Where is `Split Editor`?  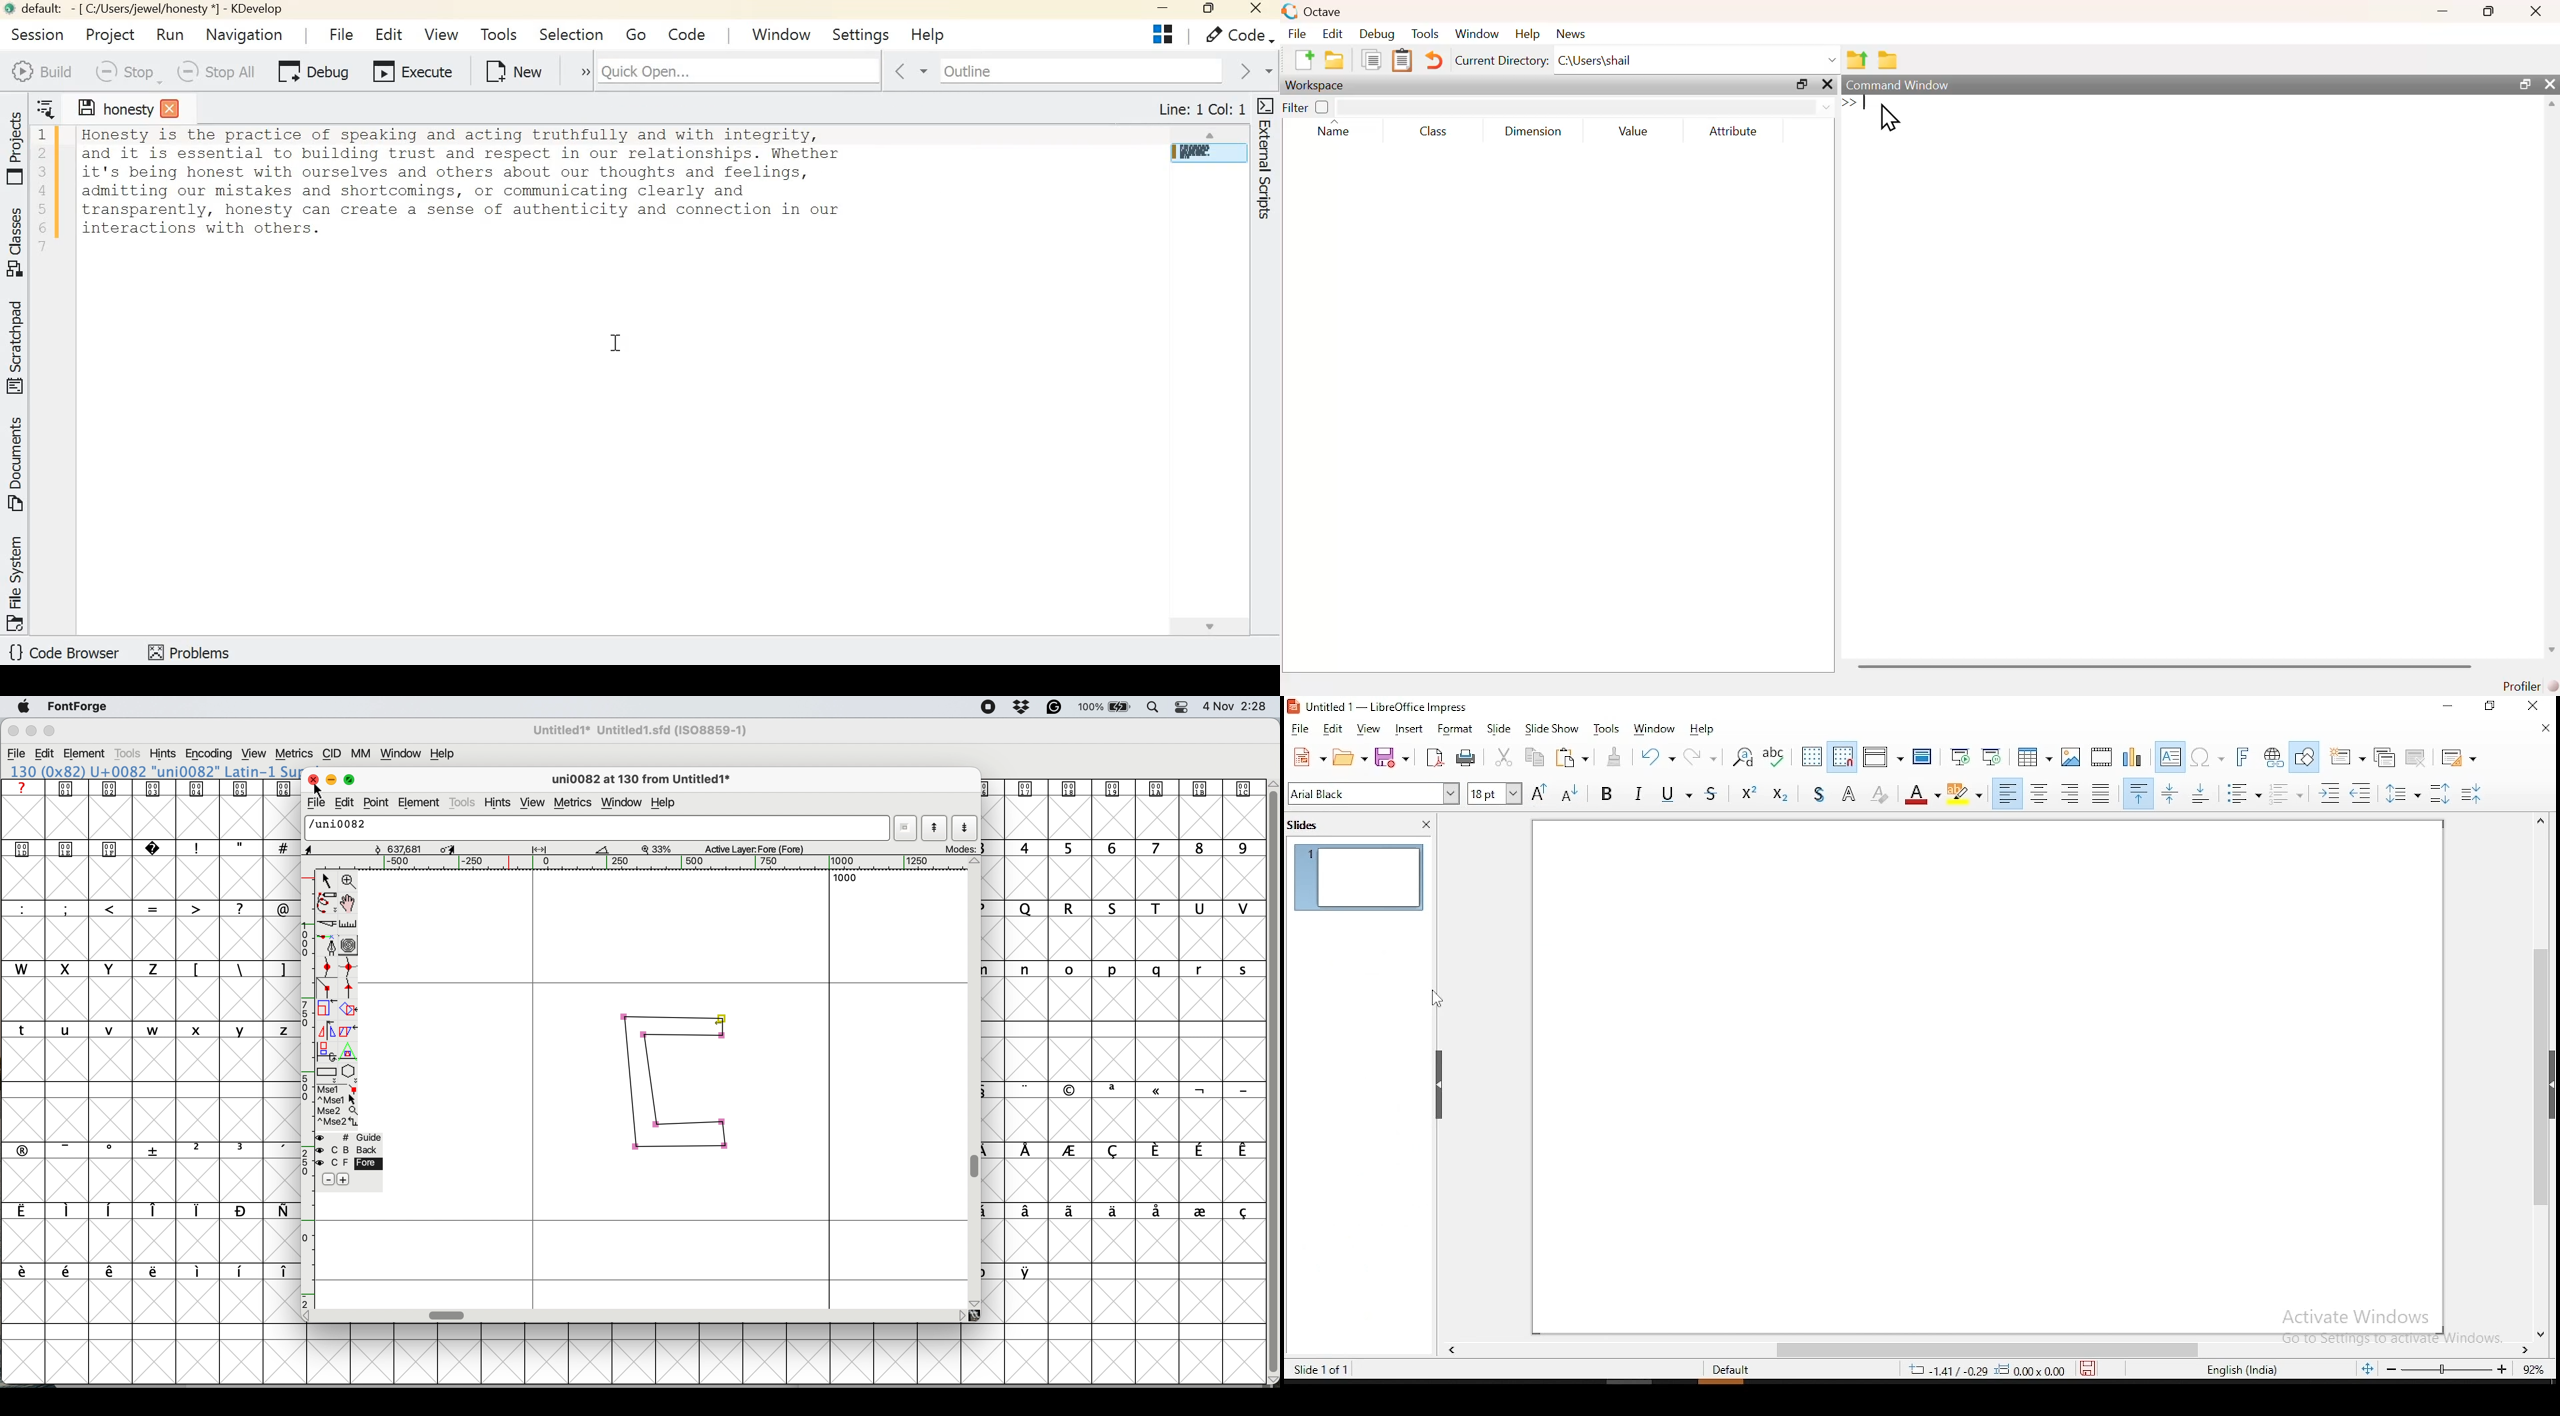 Split Editor is located at coordinates (1162, 34).